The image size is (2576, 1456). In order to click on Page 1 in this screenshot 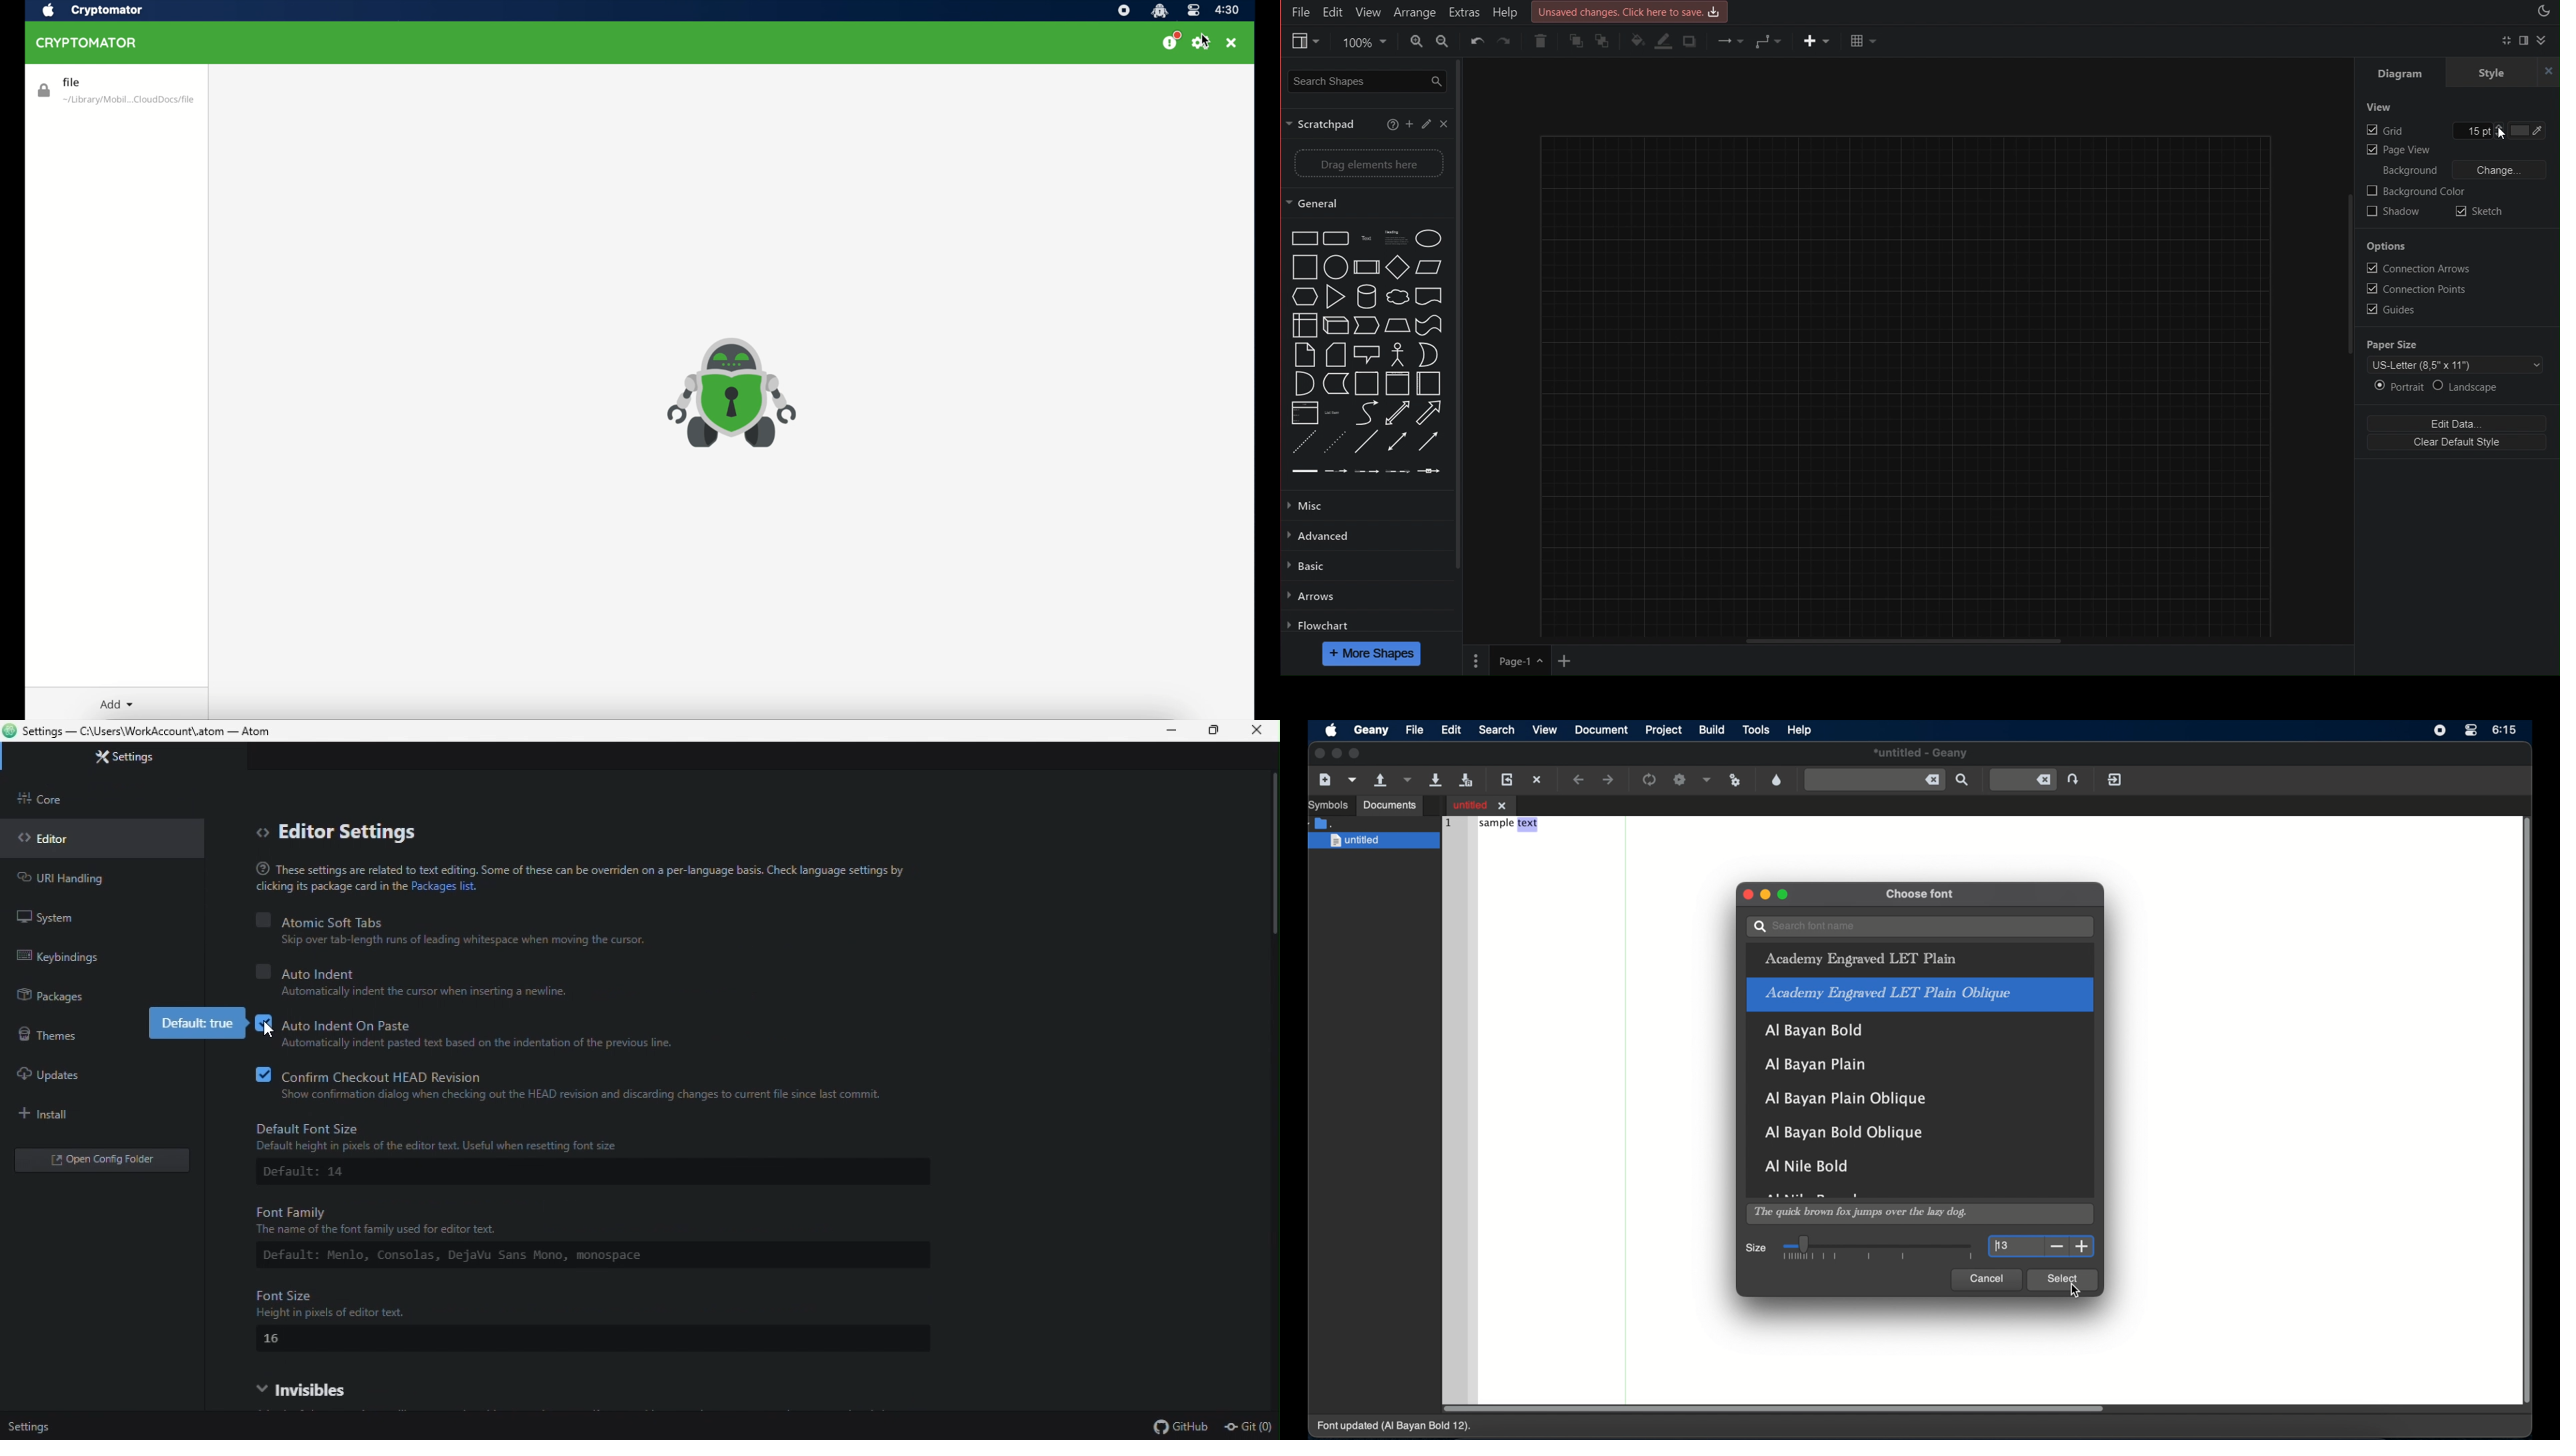, I will do `click(1517, 661)`.